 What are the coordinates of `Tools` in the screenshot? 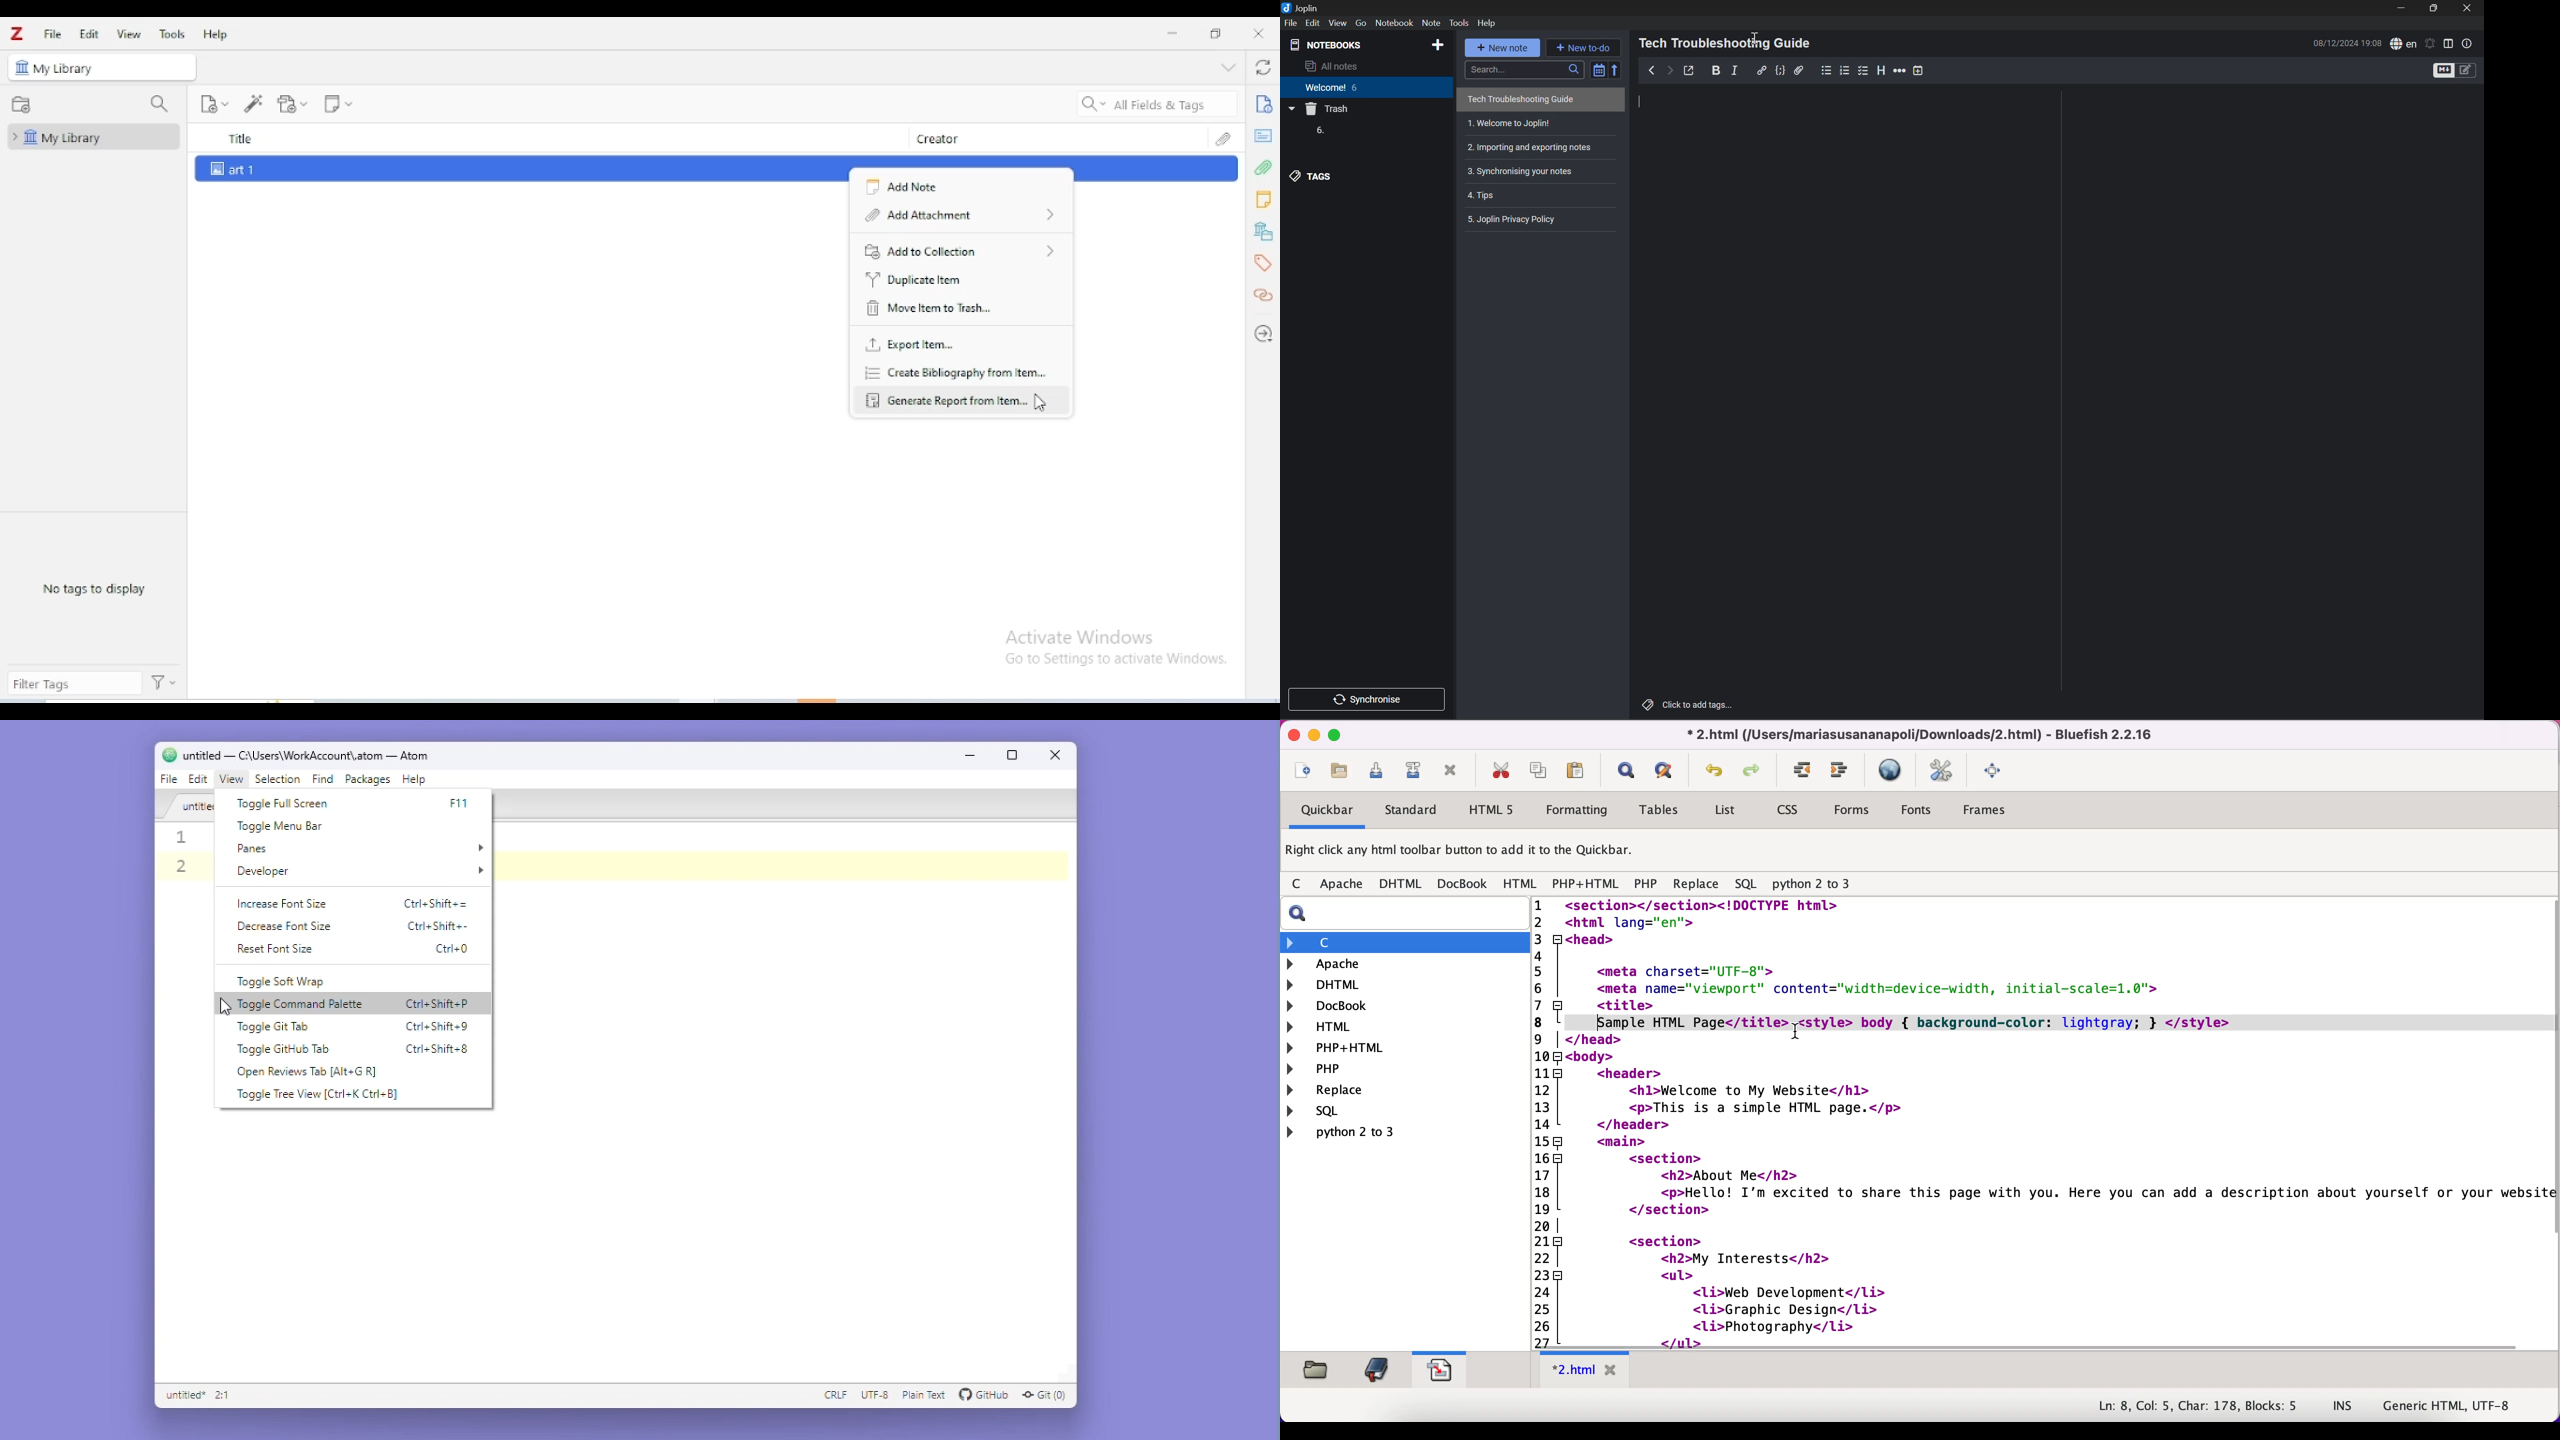 It's located at (1461, 23).